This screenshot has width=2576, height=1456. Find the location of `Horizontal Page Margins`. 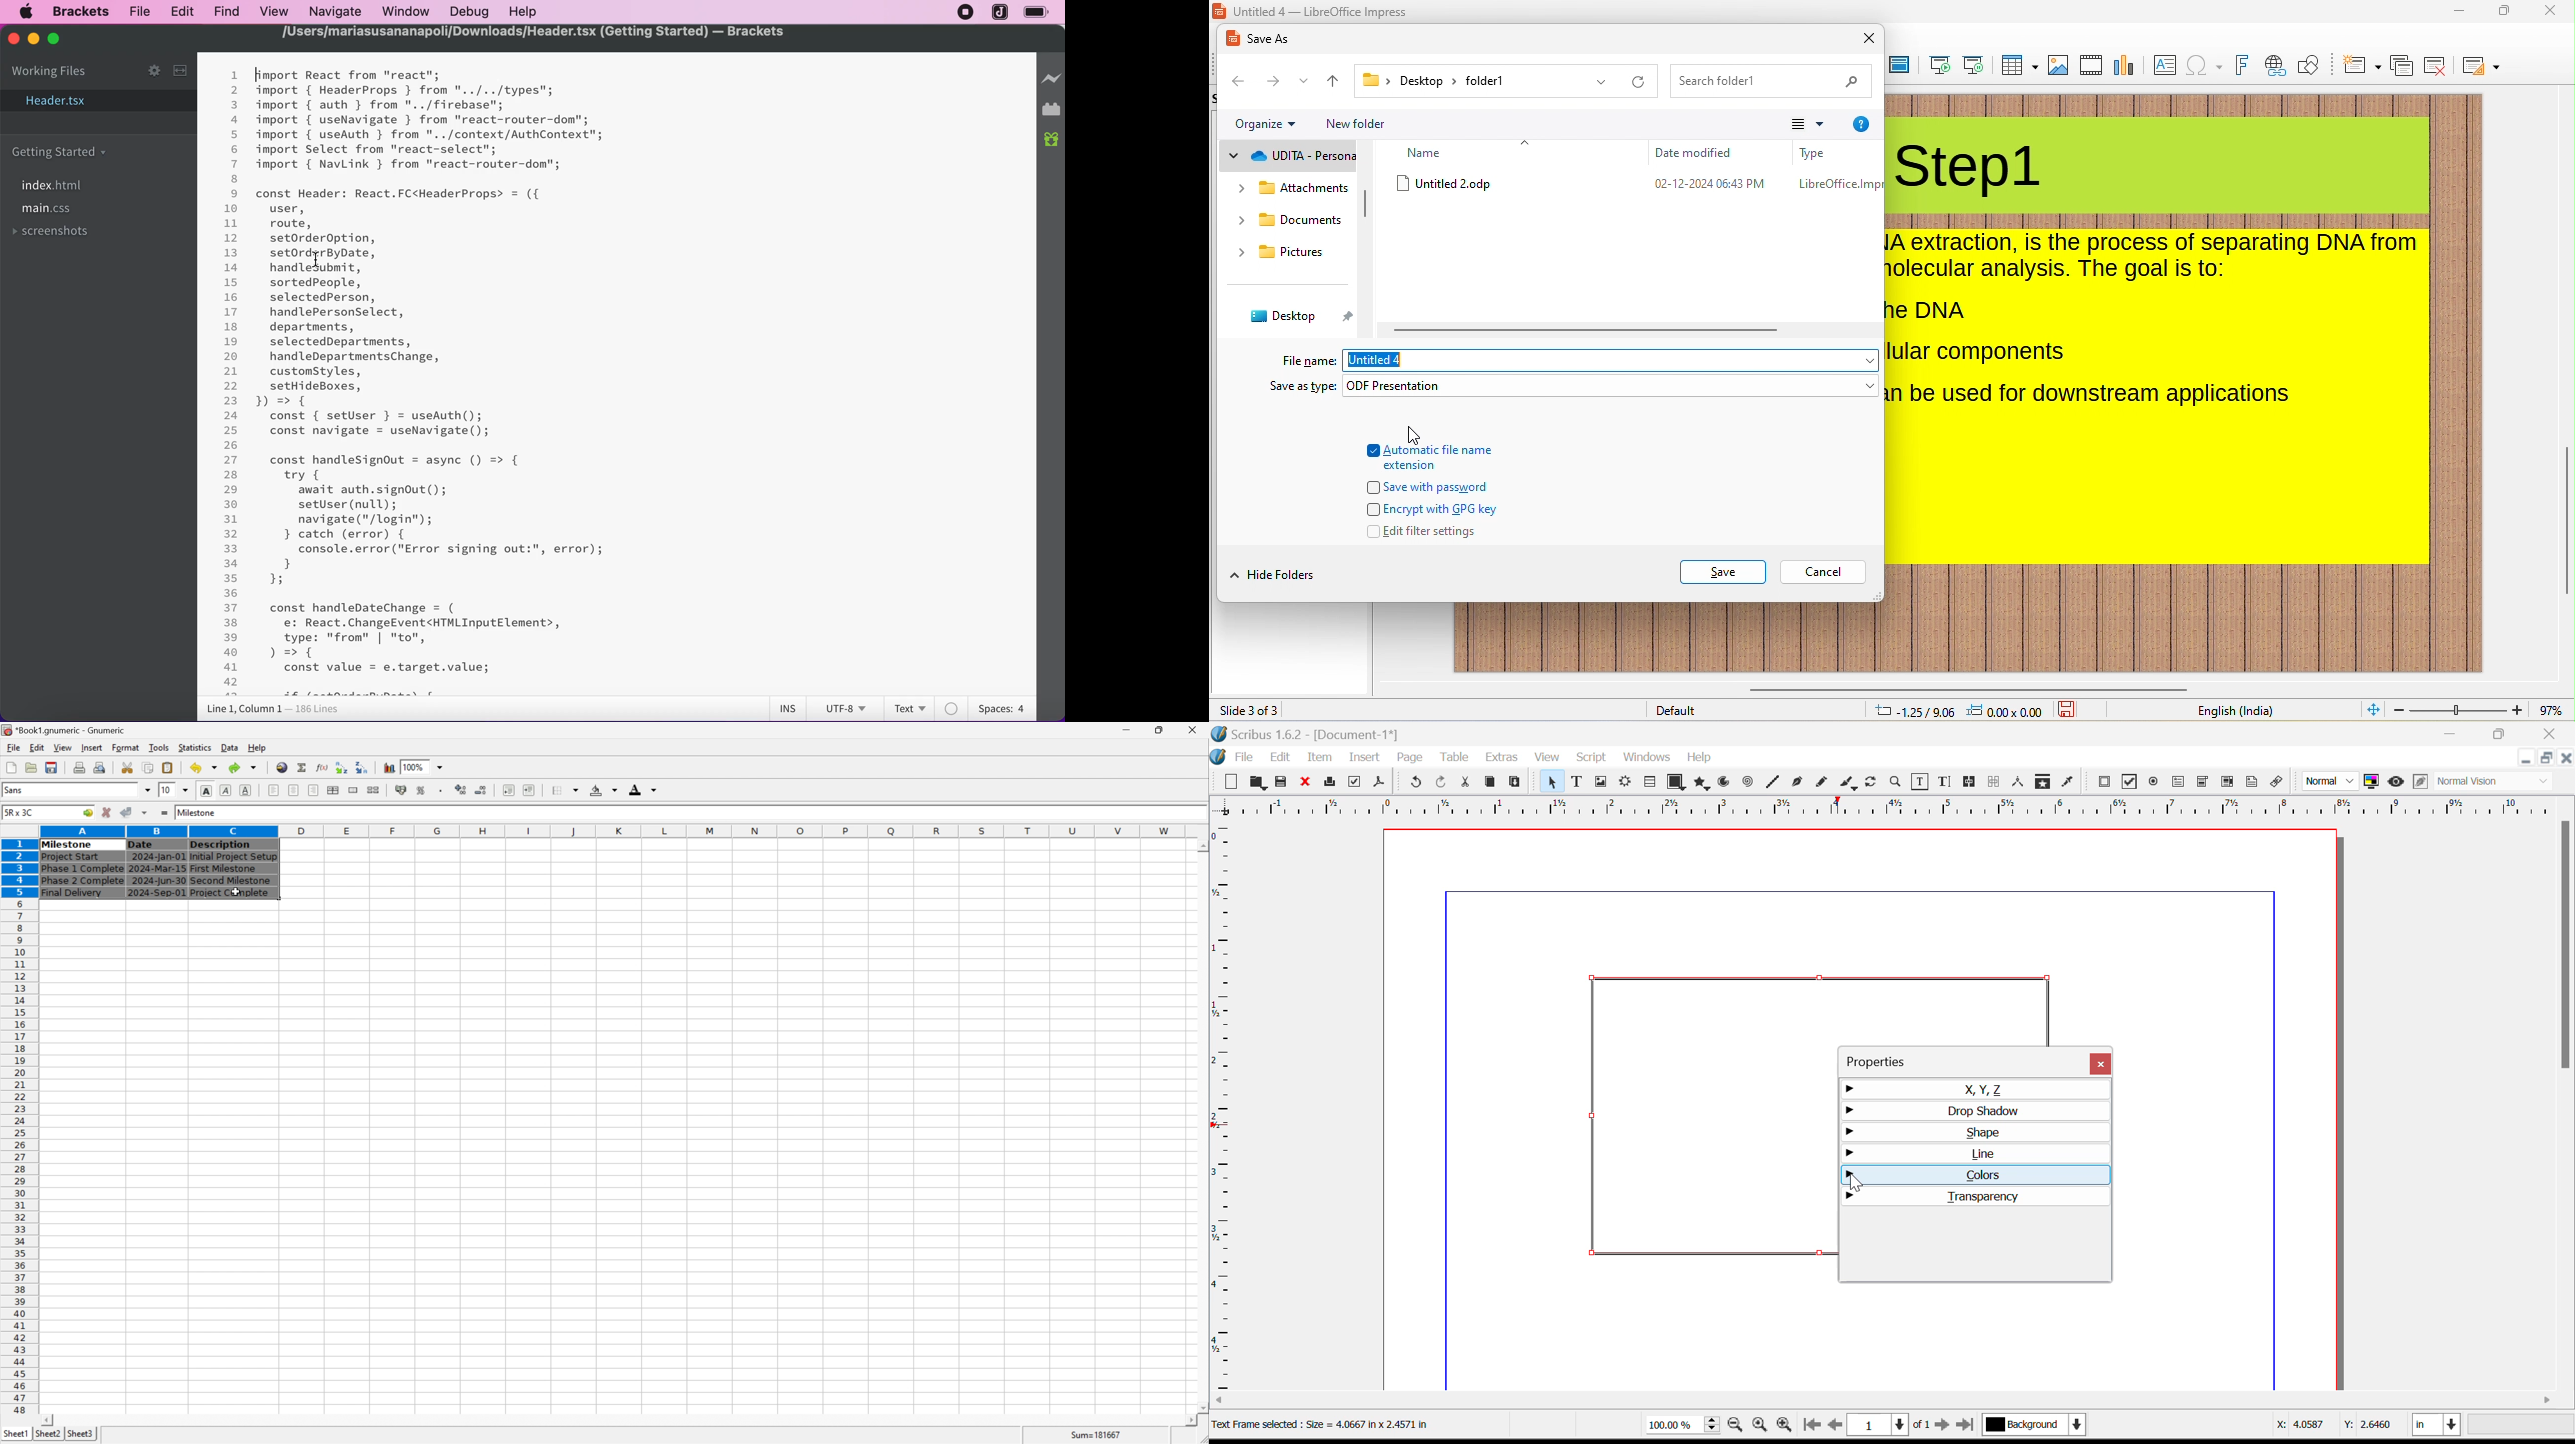

Horizontal Page Margins is located at coordinates (1225, 1108).